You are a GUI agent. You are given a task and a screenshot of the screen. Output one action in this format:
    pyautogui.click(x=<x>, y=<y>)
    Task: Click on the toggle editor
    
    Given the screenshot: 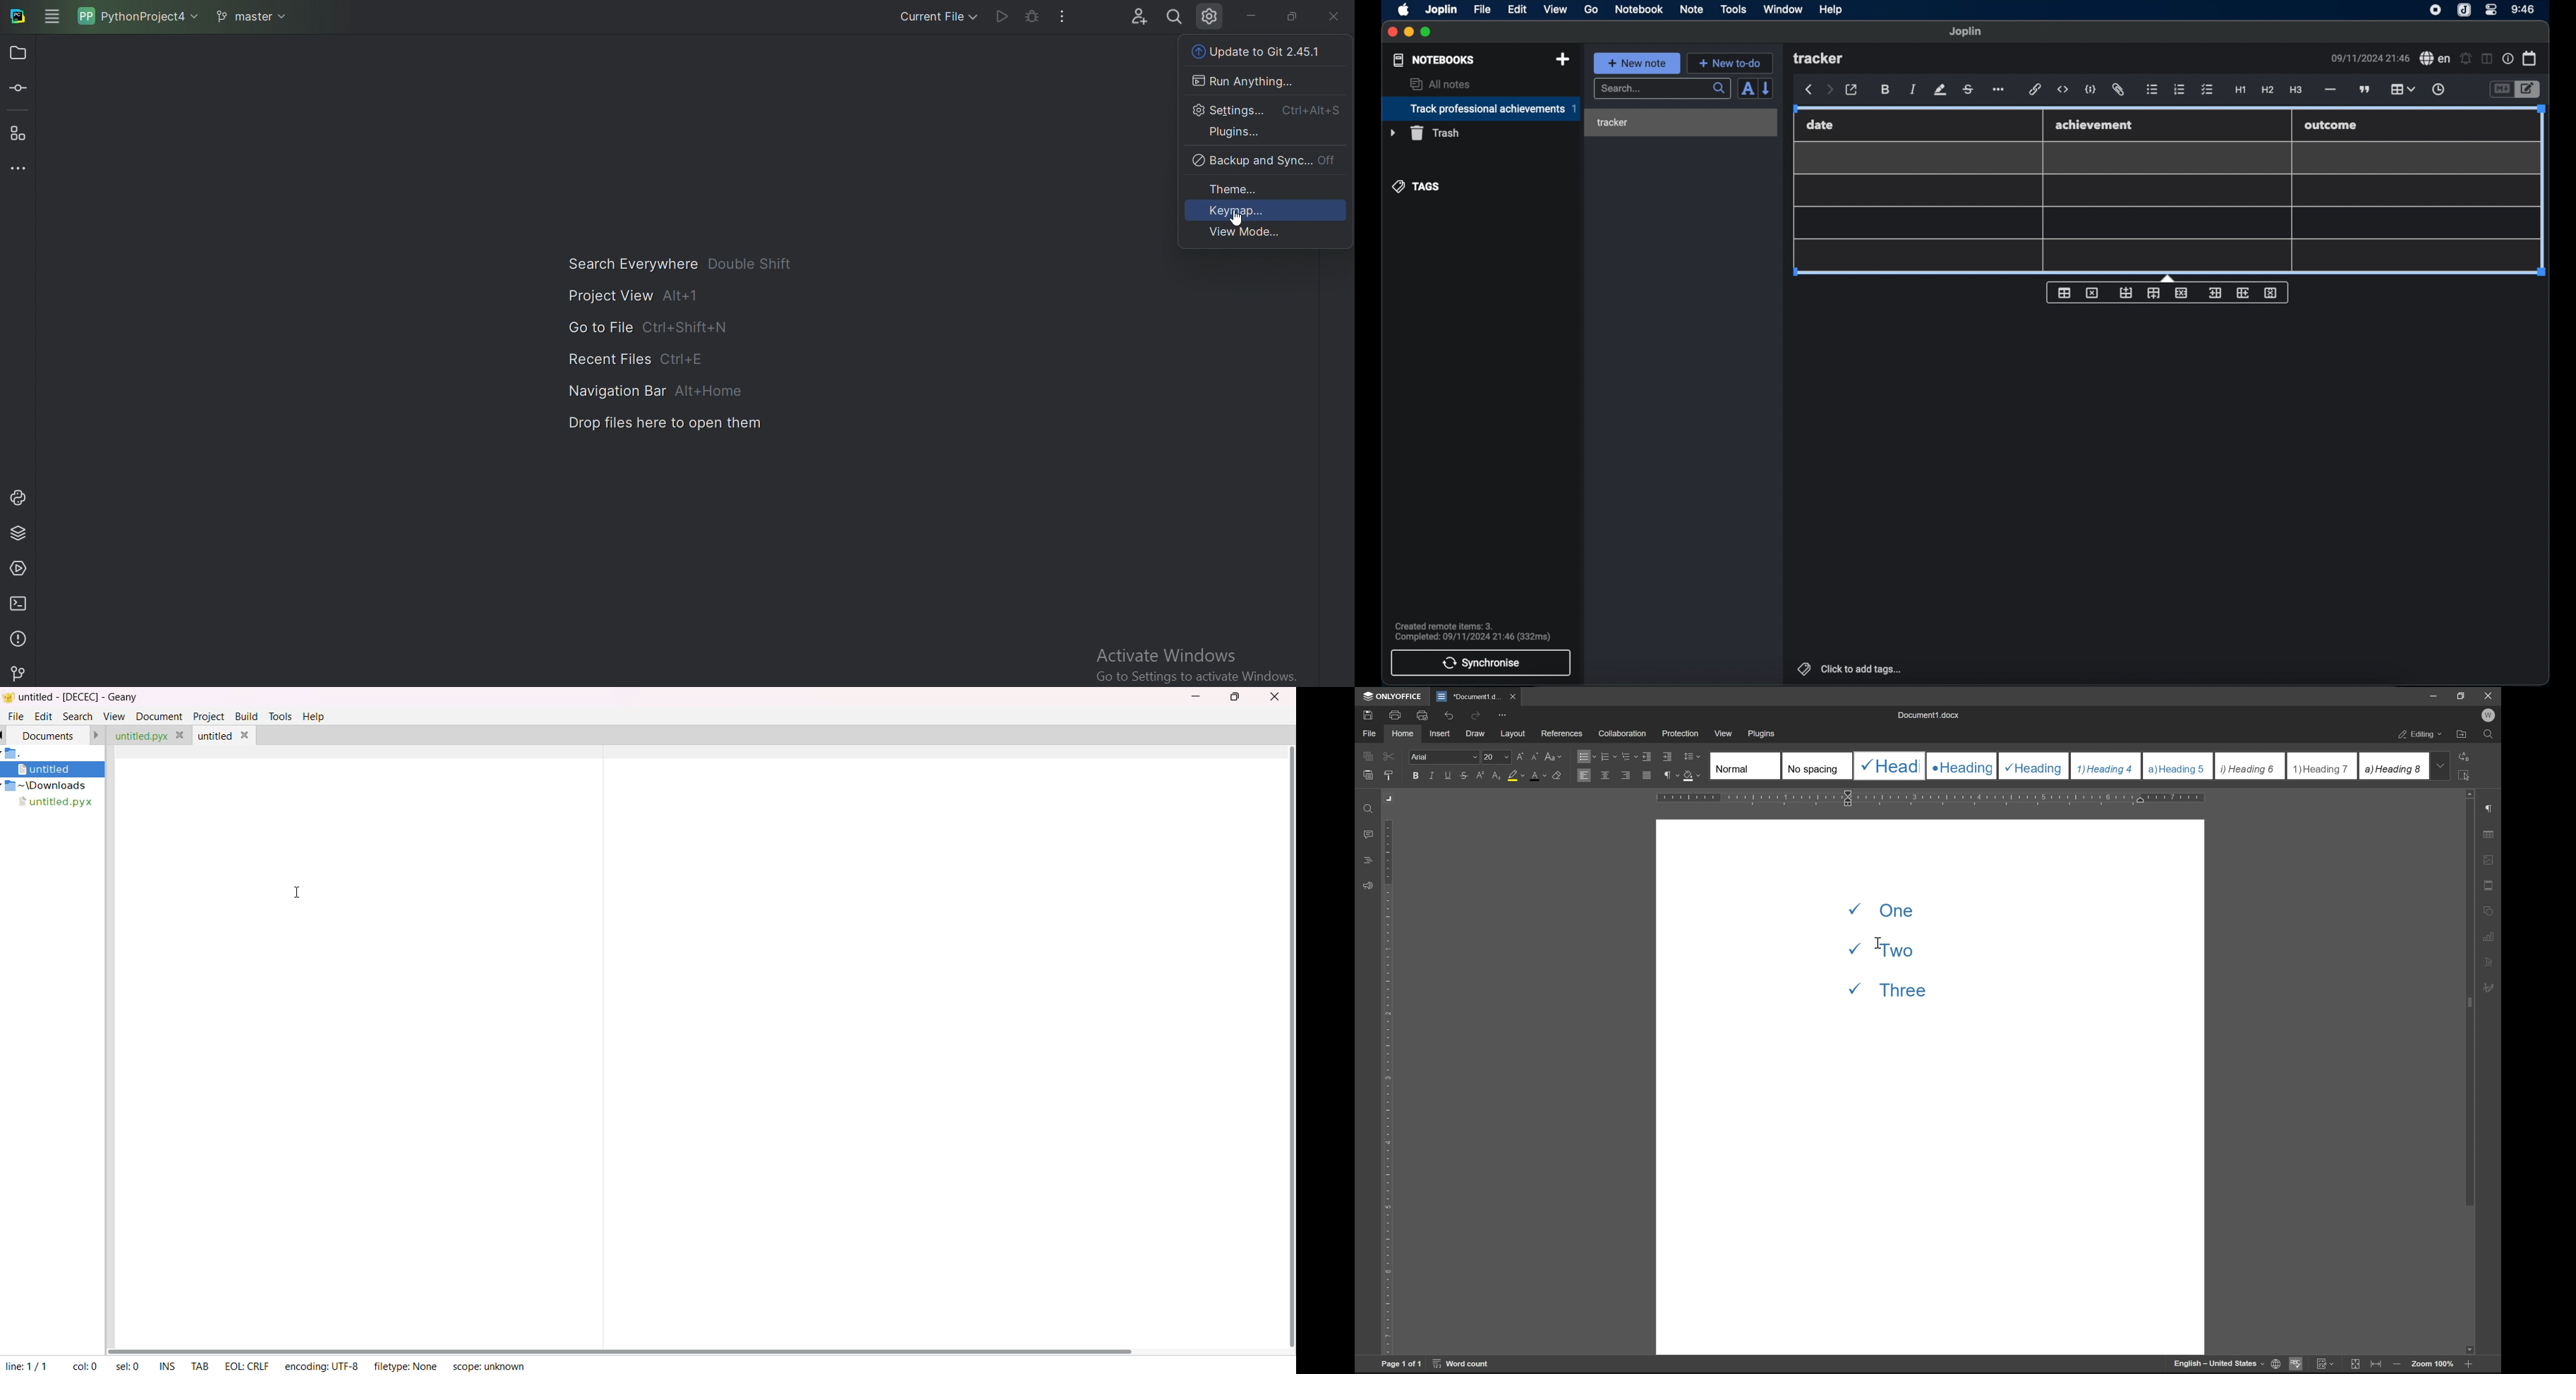 What is the action you would take?
    pyautogui.click(x=2501, y=89)
    